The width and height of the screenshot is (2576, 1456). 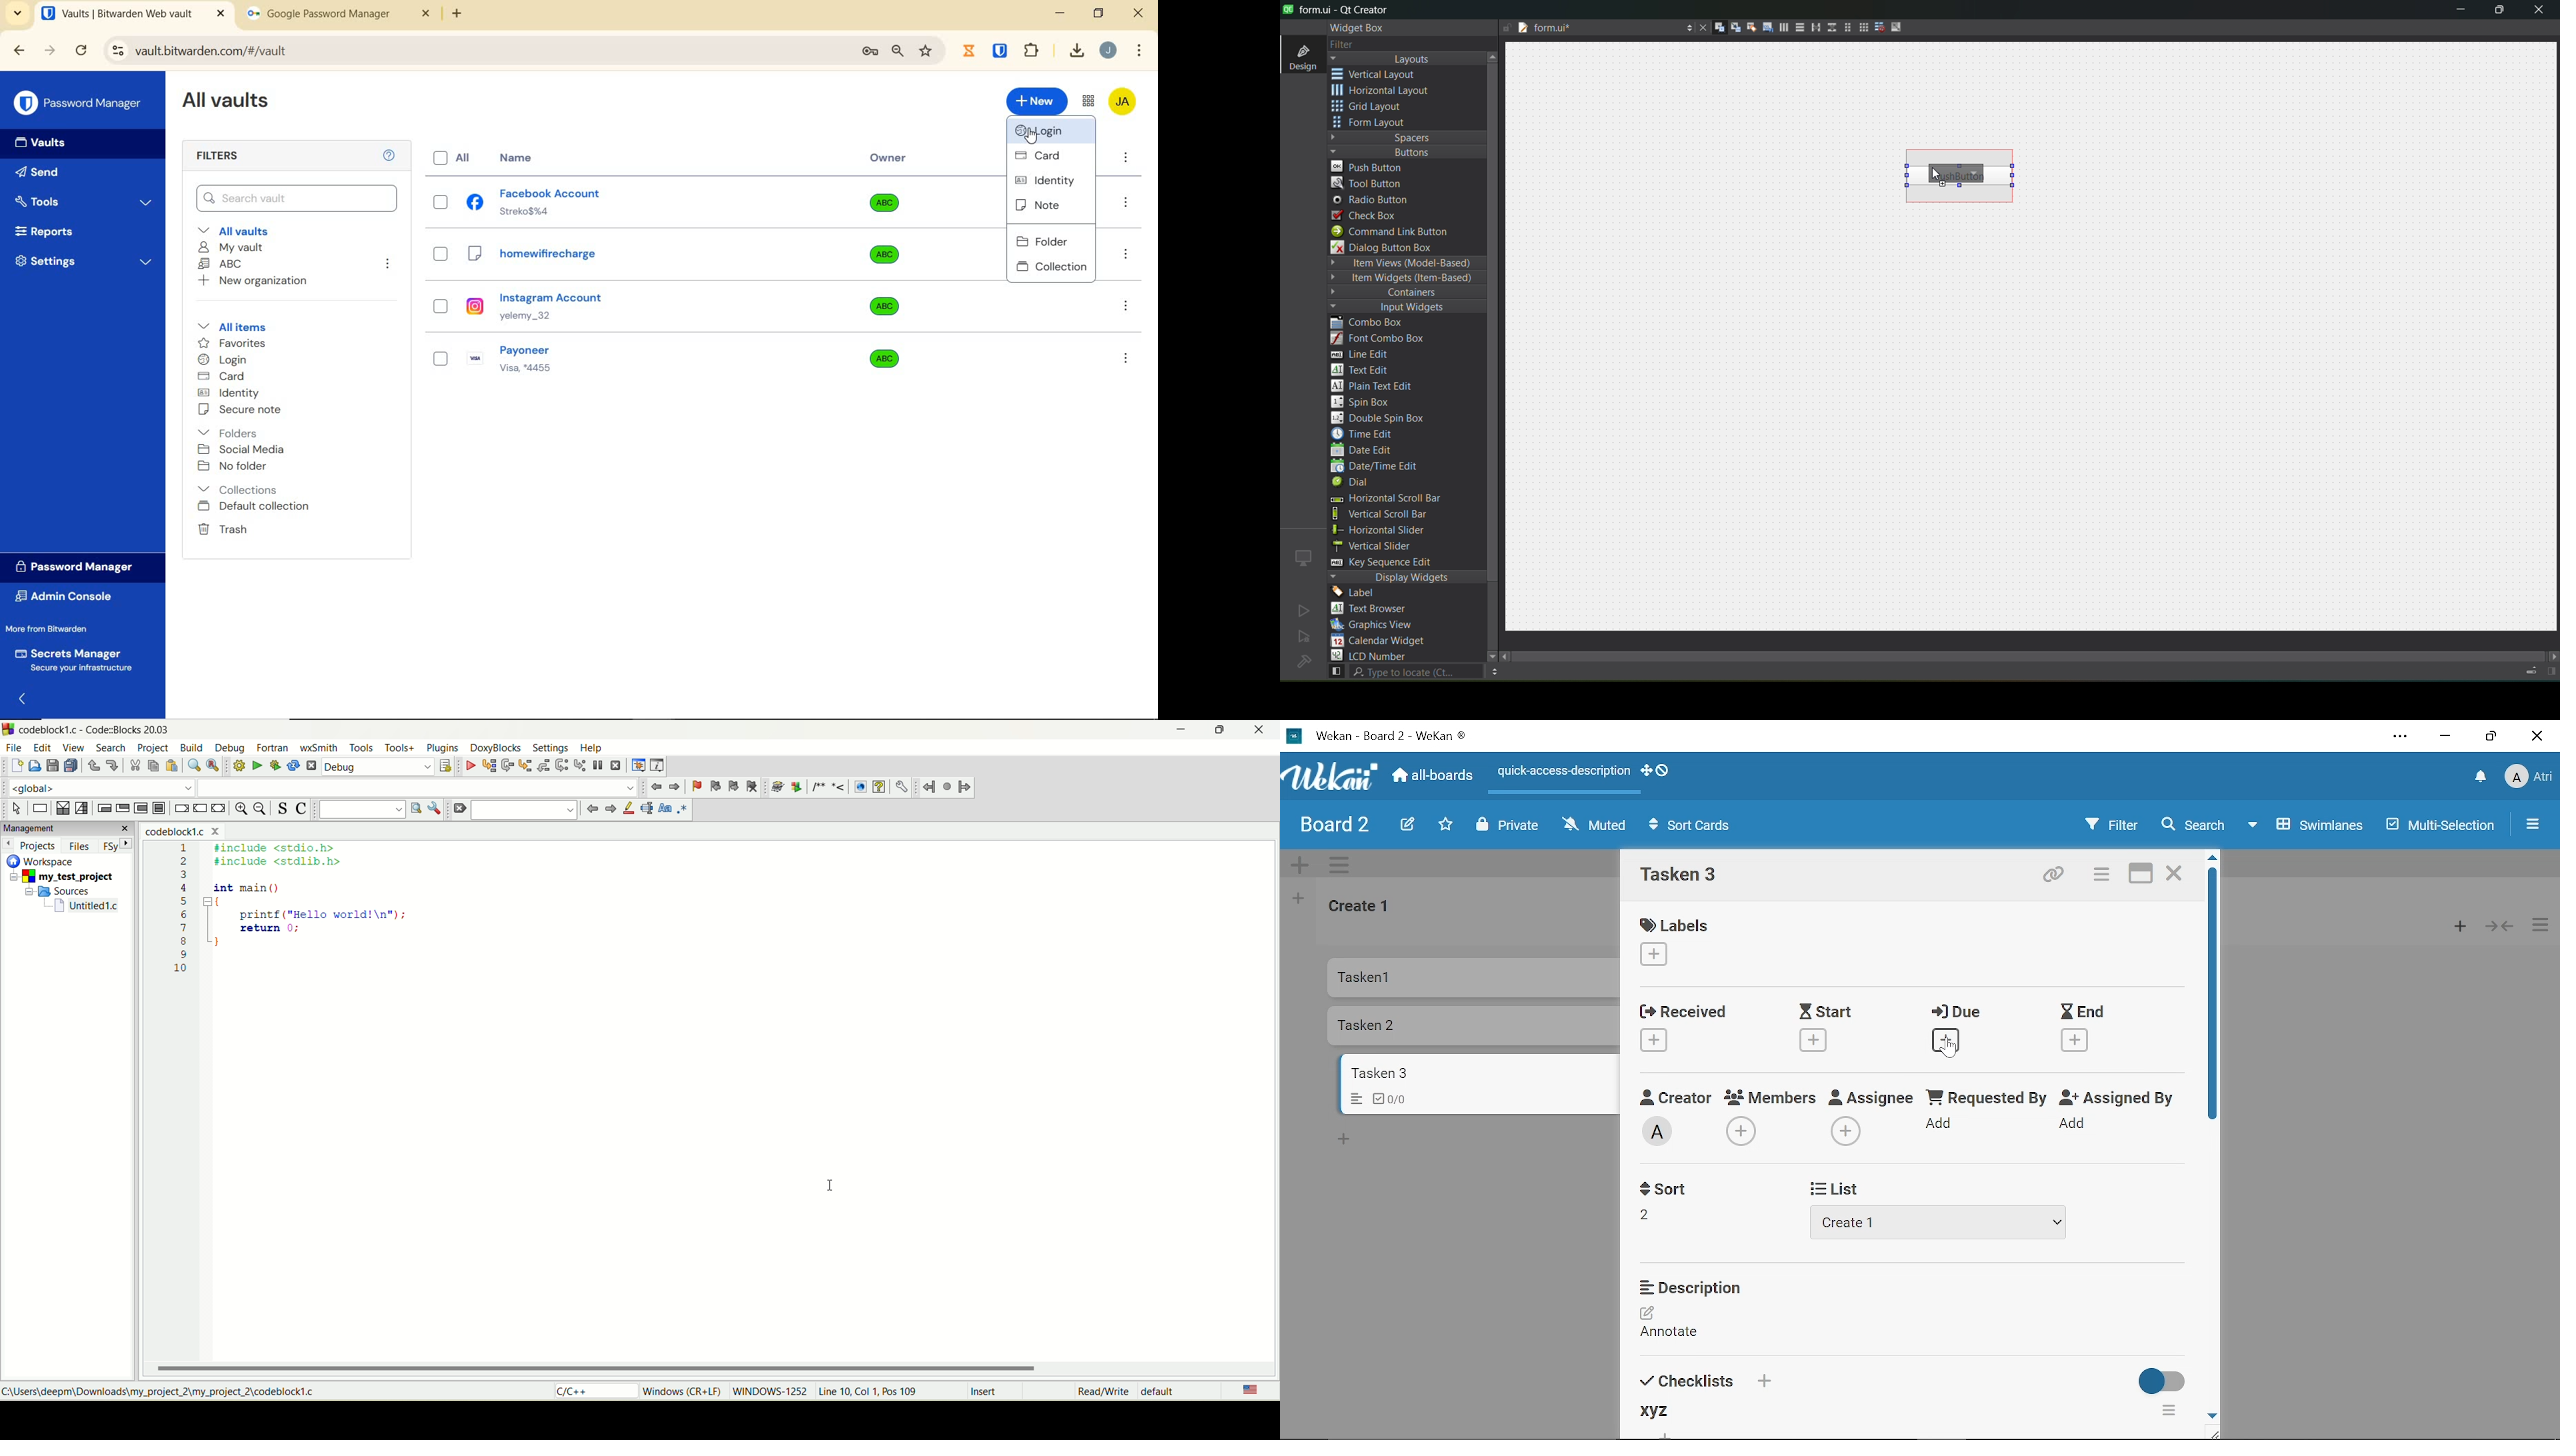 What do you see at coordinates (44, 143) in the screenshot?
I see `Vaults` at bounding box center [44, 143].